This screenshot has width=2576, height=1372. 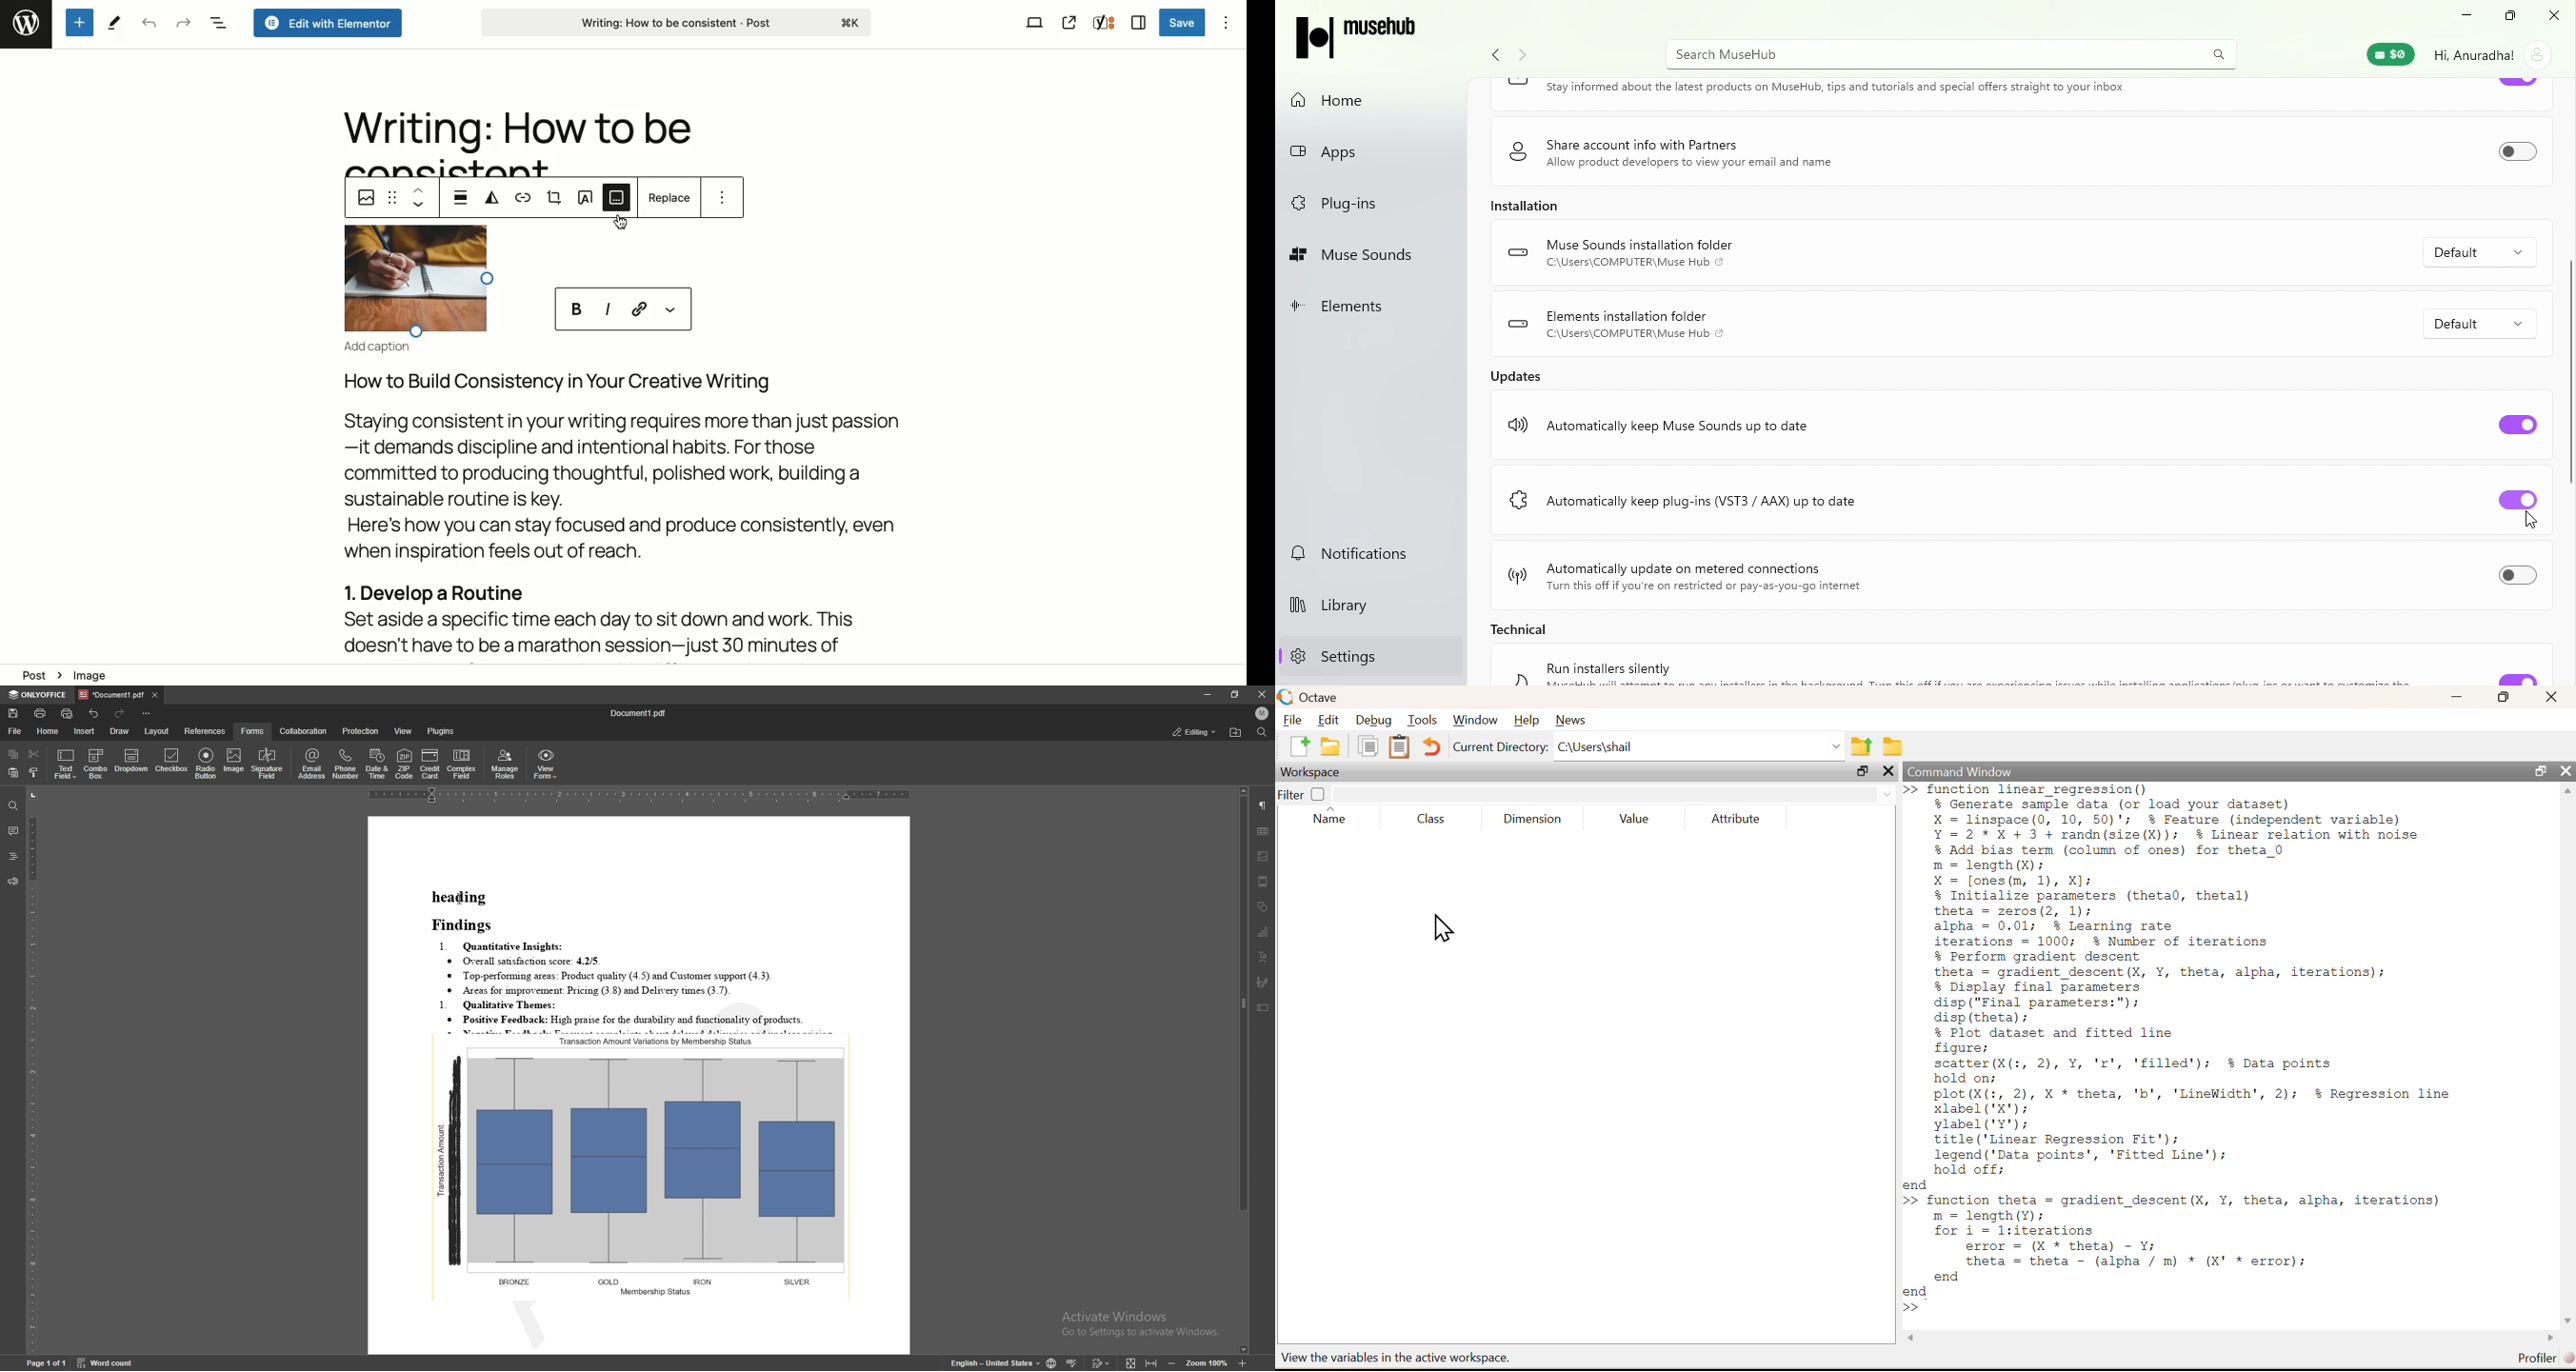 What do you see at coordinates (1518, 249) in the screenshot?
I see `logo ` at bounding box center [1518, 249].